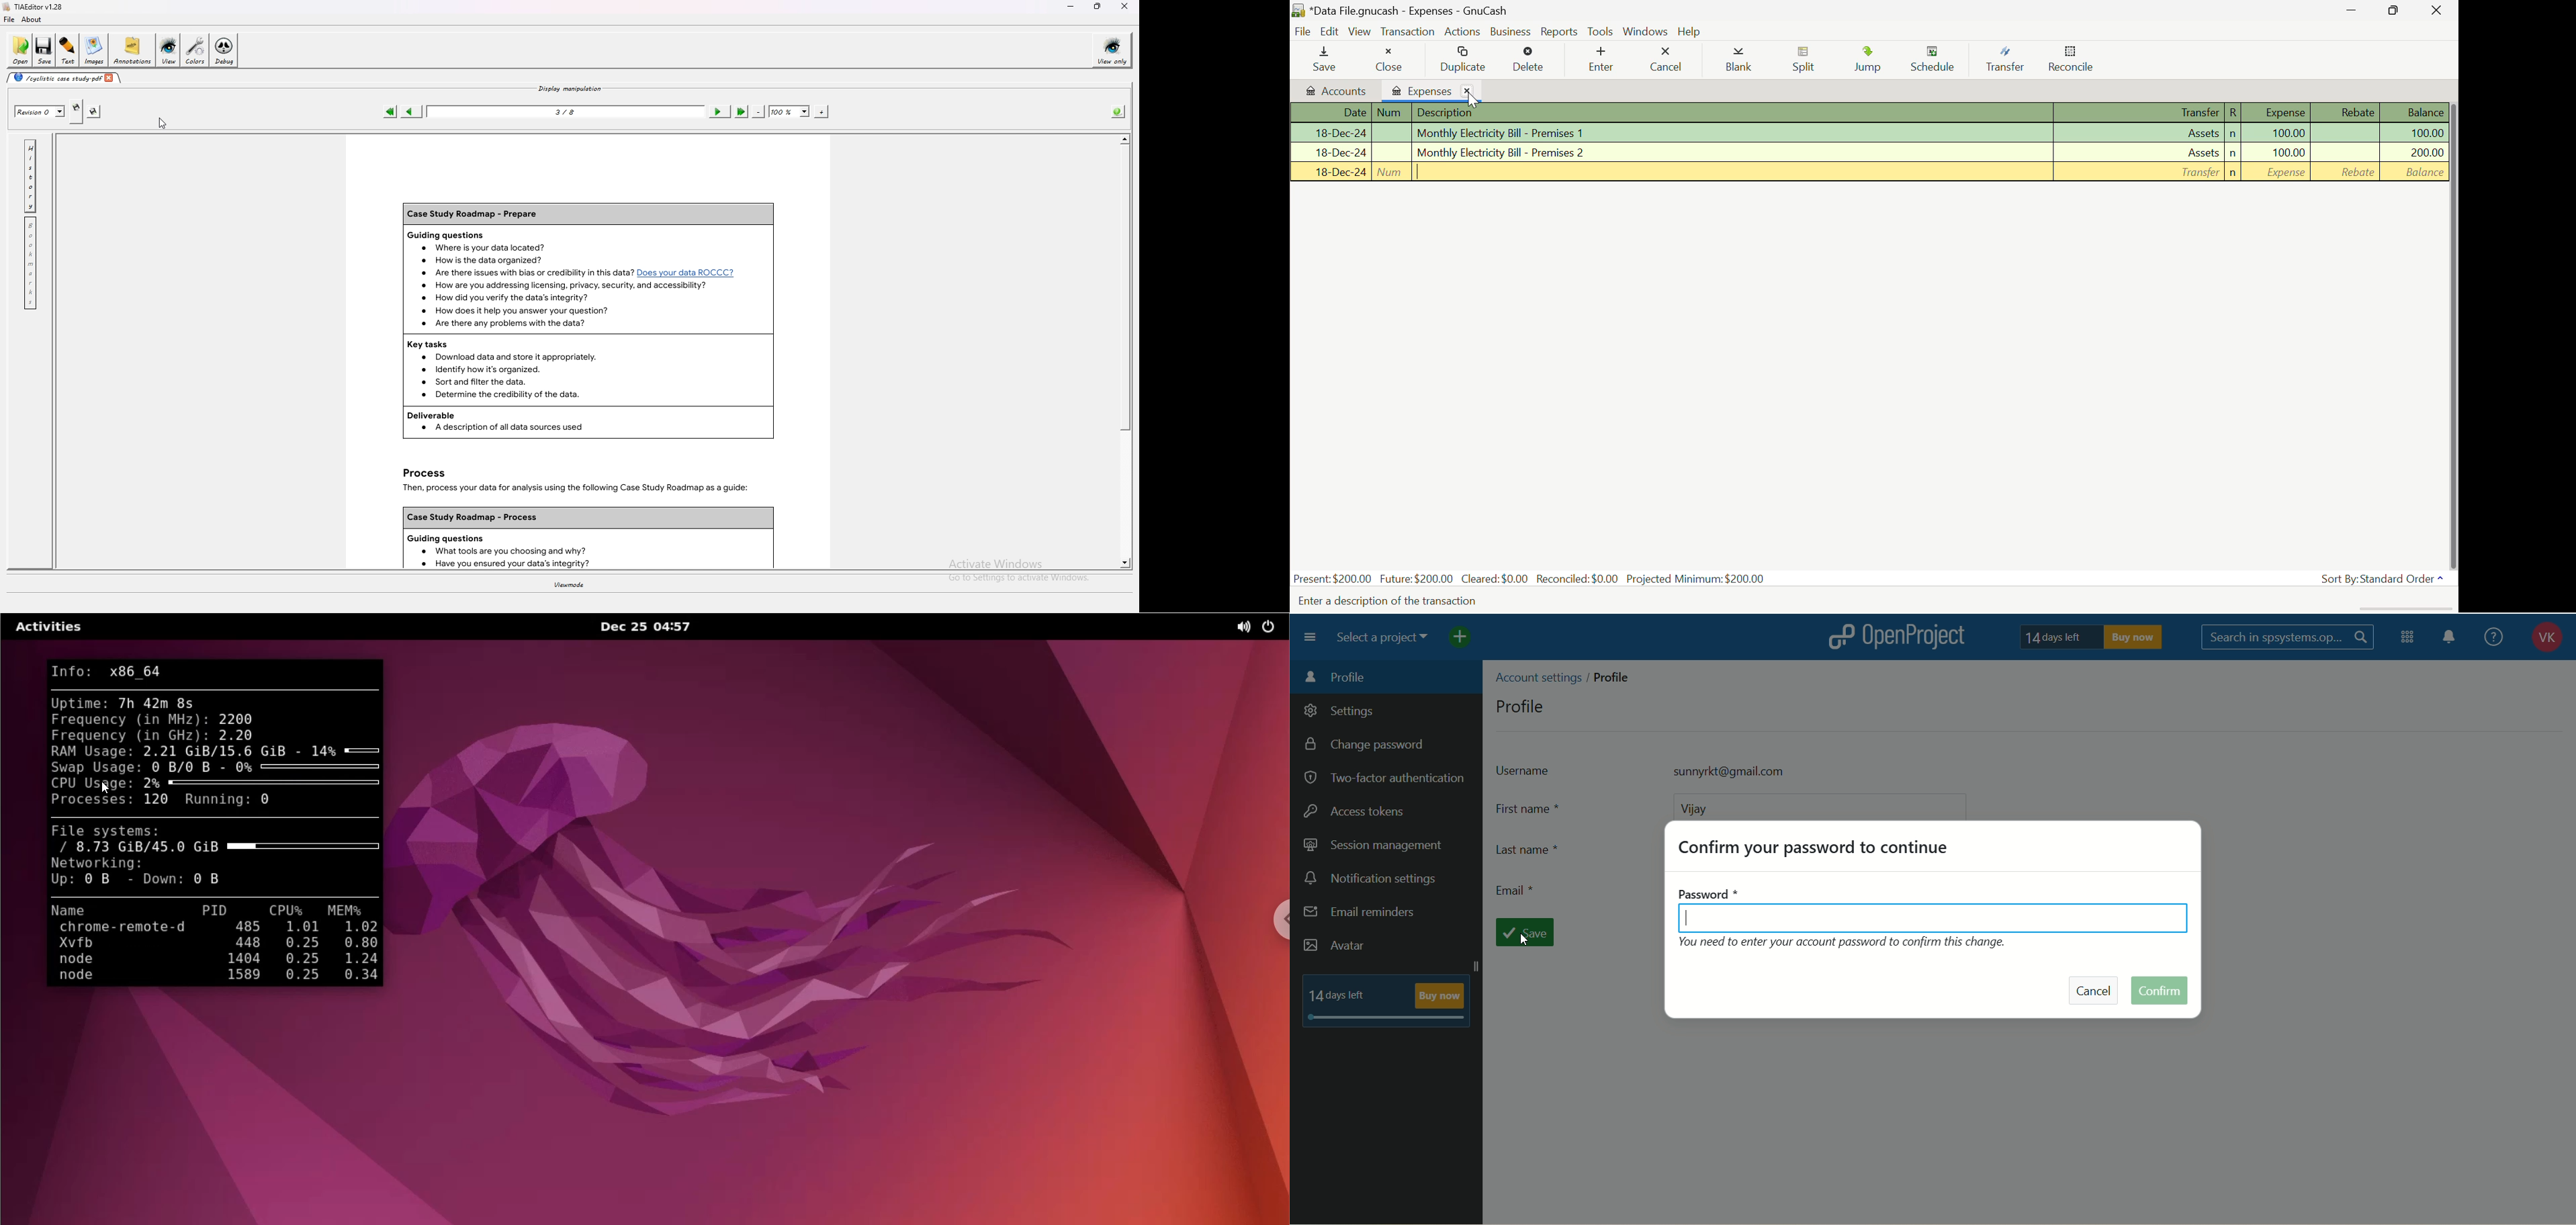 The width and height of the screenshot is (2576, 1232). I want to click on session management, so click(1373, 846).